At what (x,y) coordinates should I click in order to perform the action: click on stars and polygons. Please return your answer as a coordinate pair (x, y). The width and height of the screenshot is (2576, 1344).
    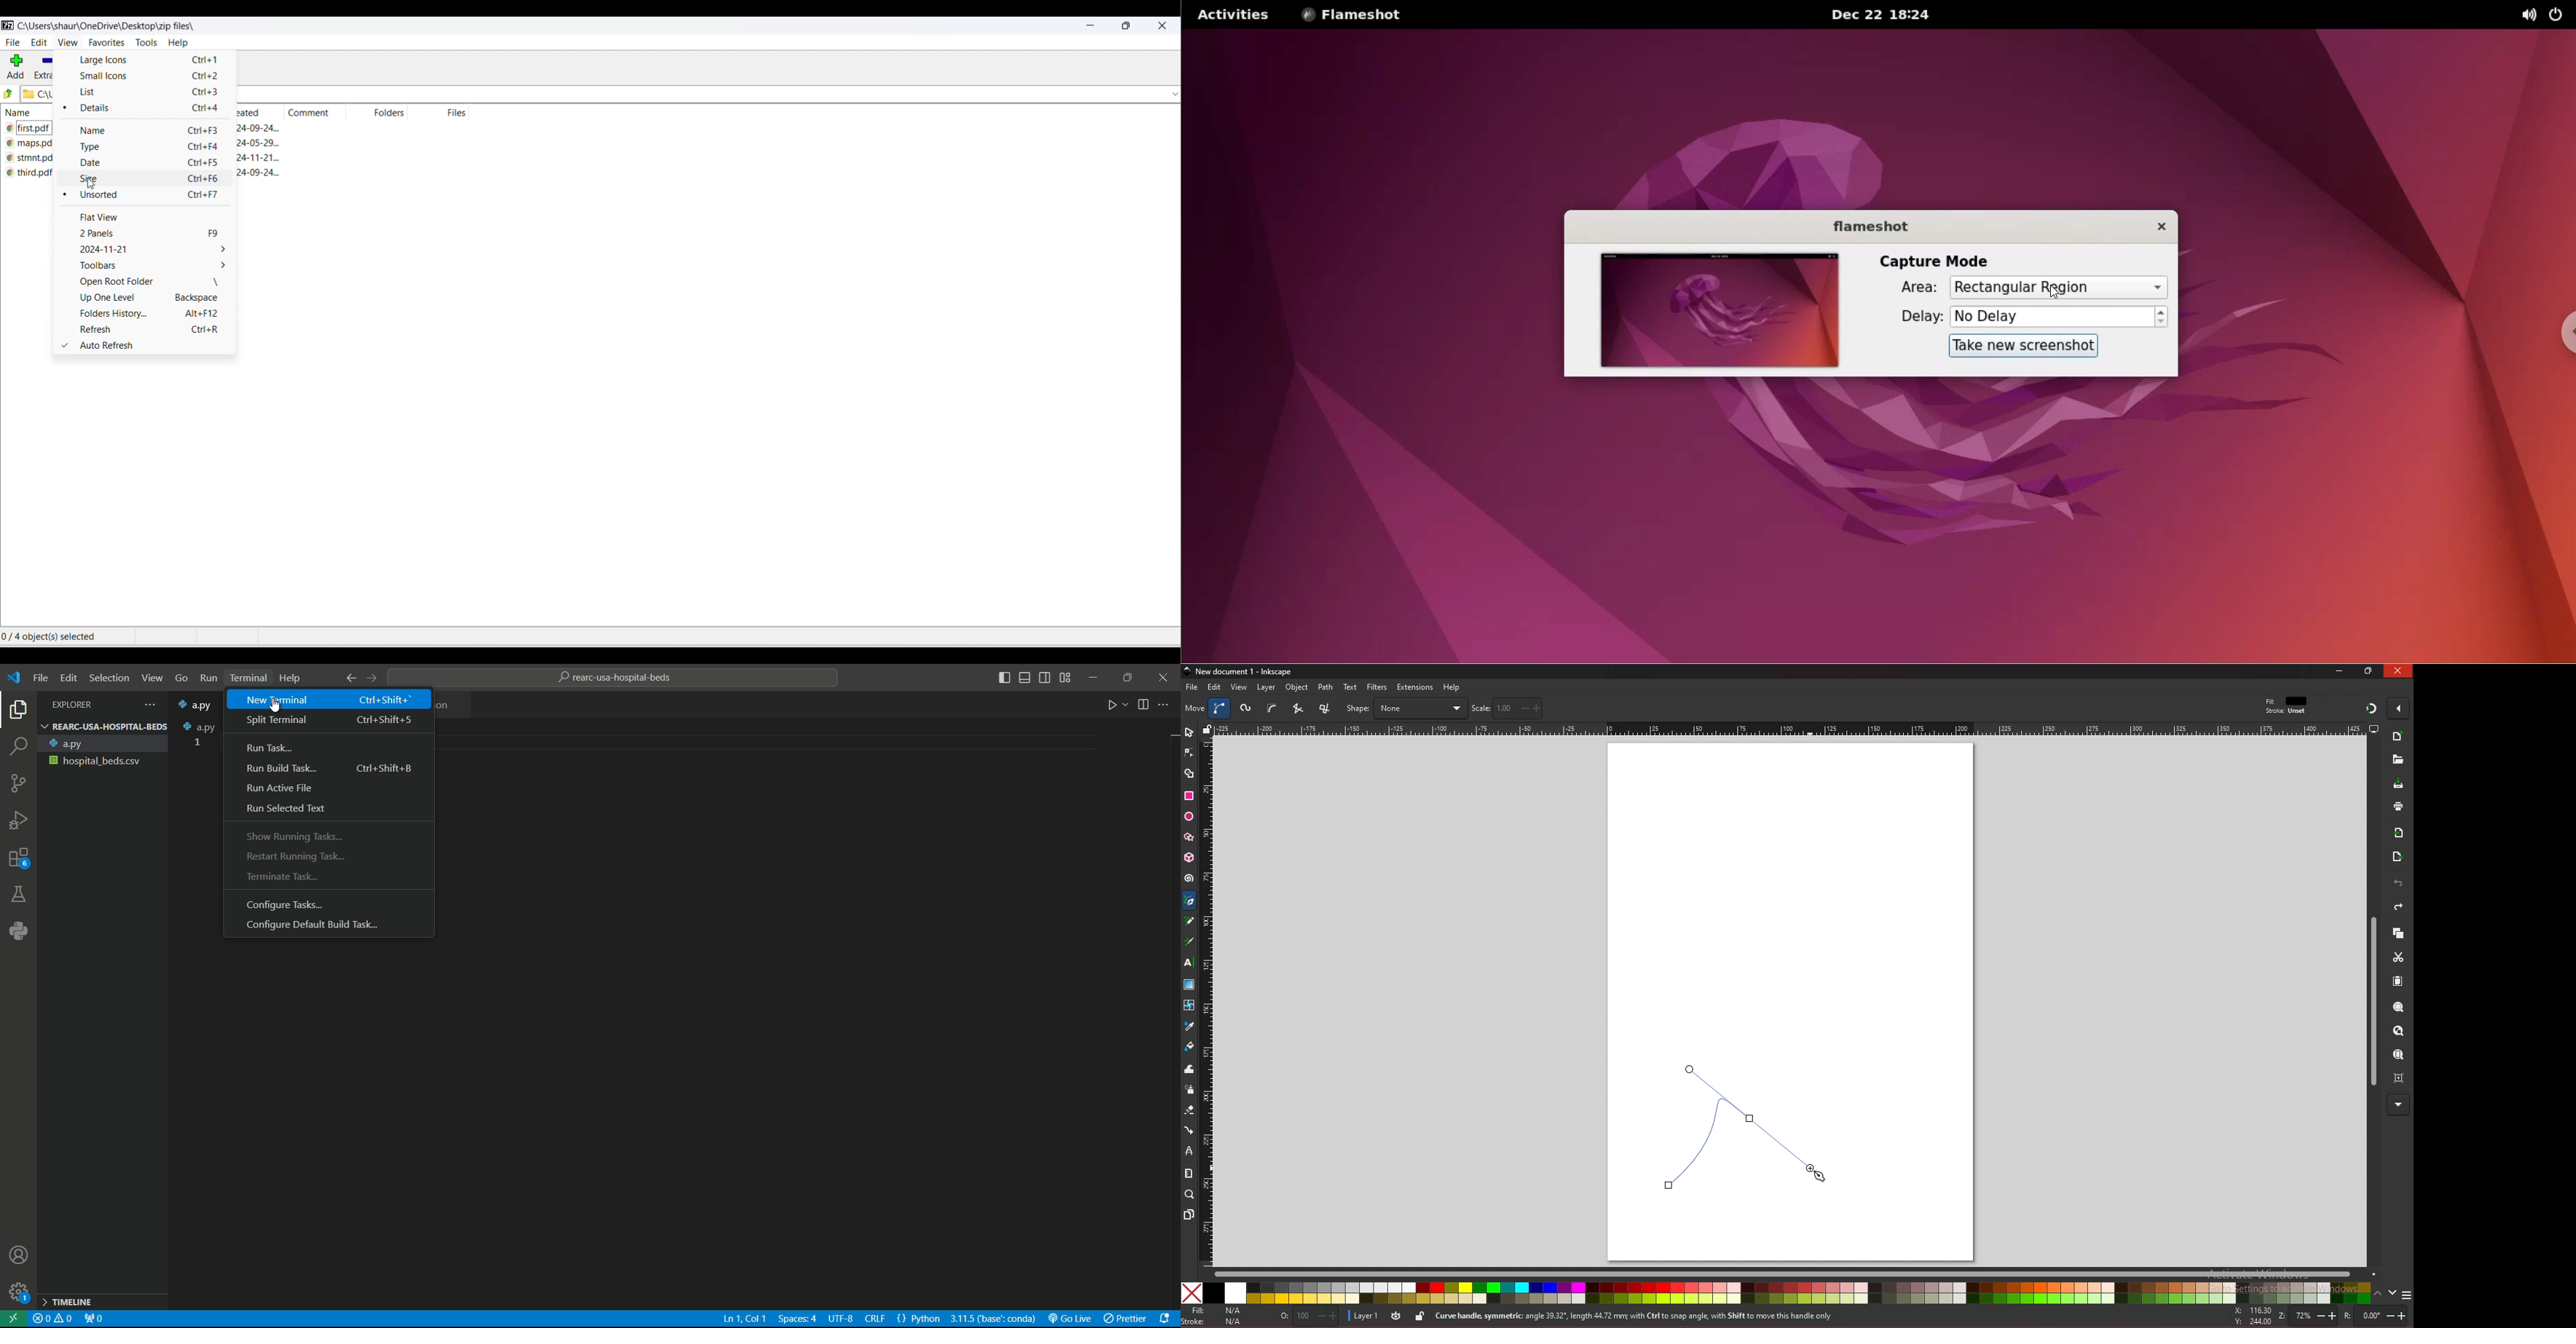
    Looking at the image, I should click on (1190, 837).